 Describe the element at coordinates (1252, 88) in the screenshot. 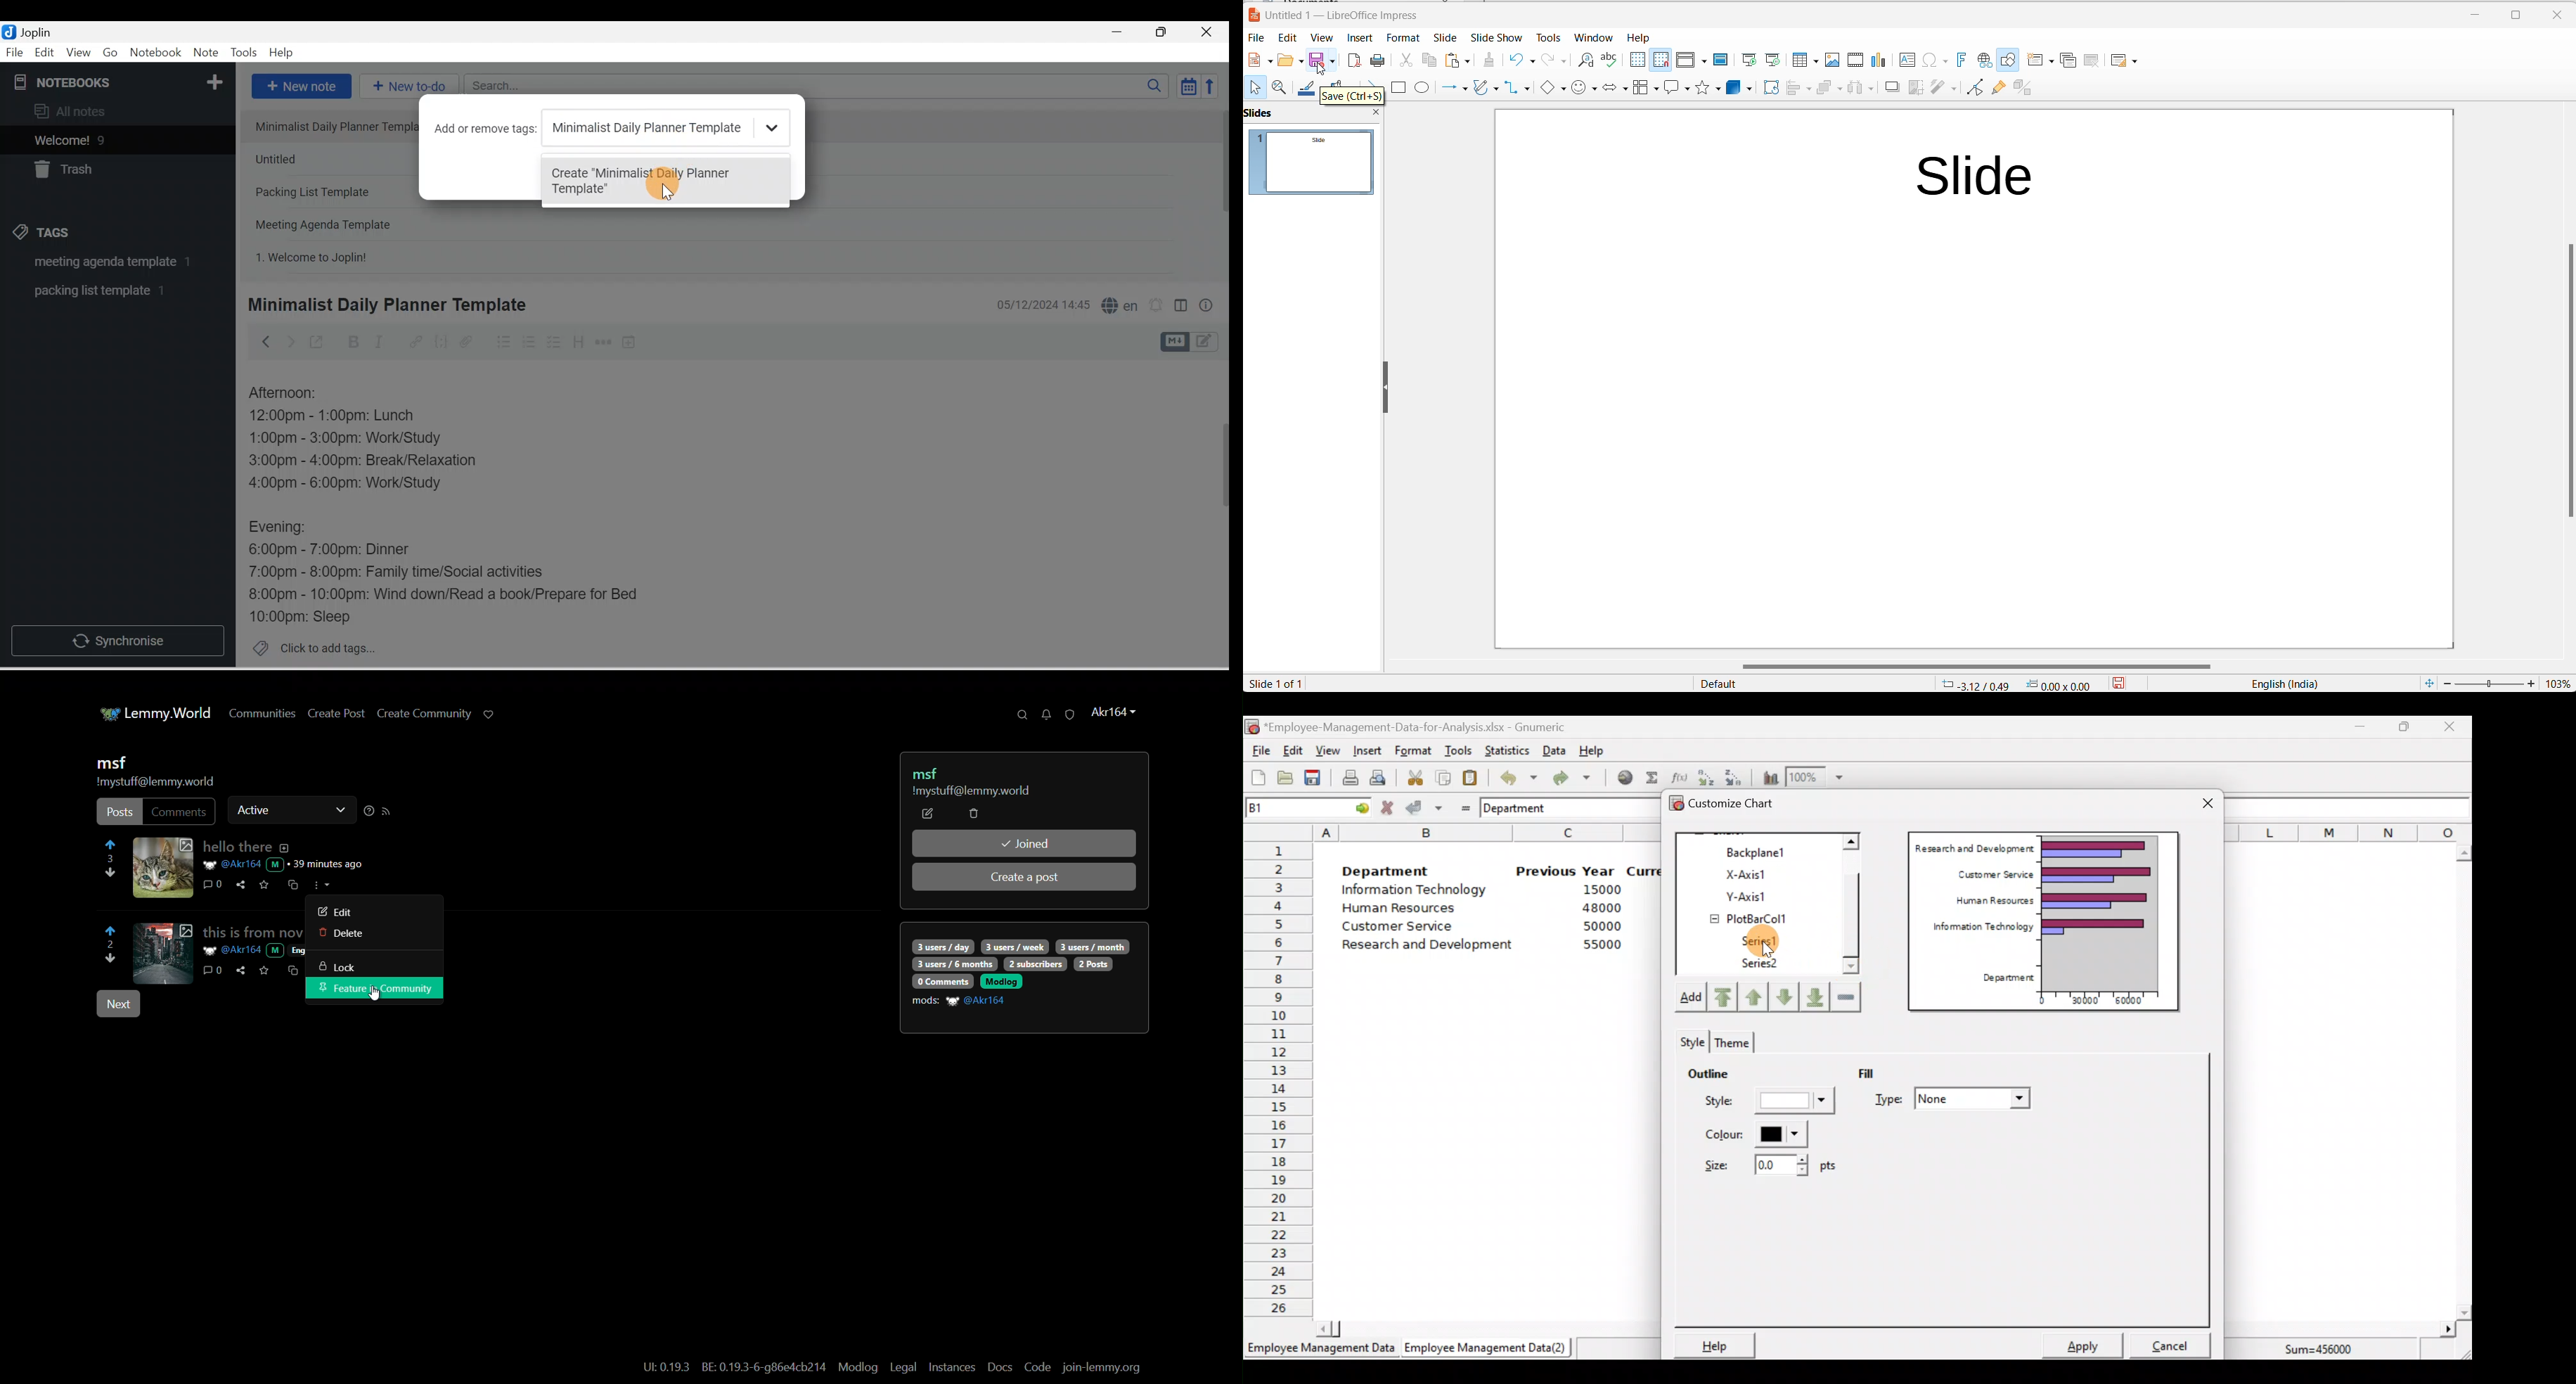

I see `select` at that location.